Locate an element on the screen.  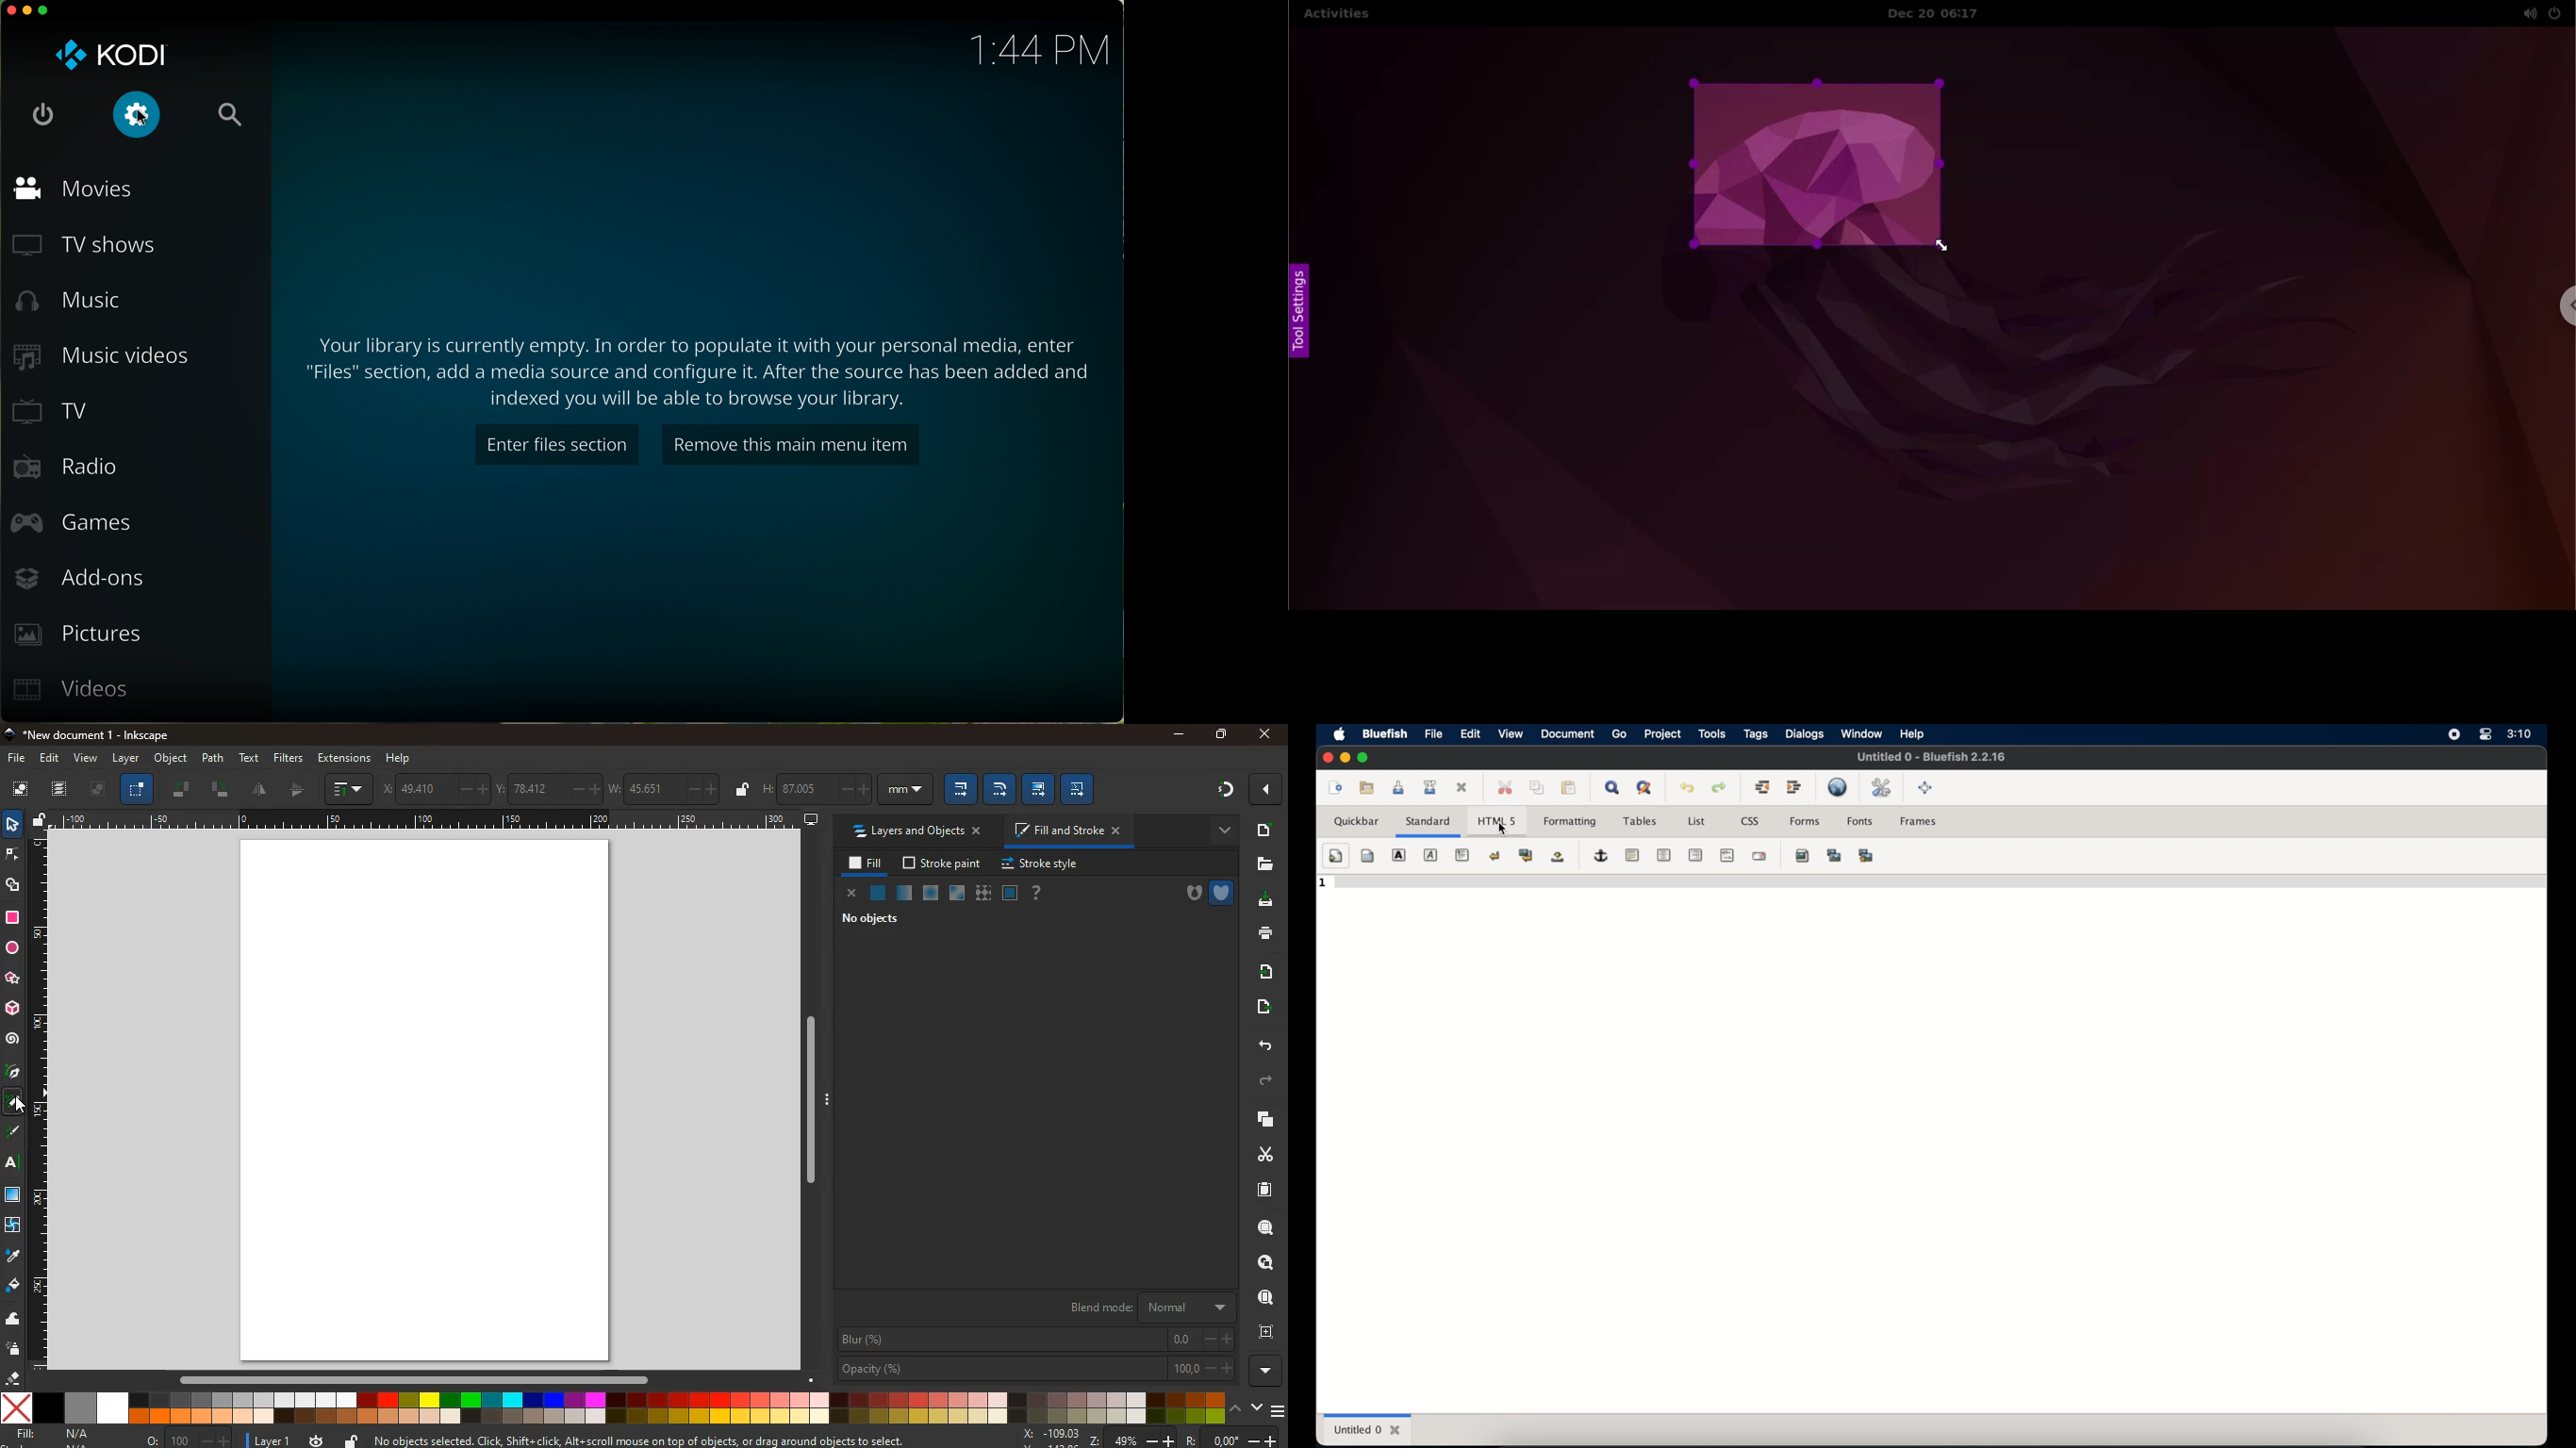
email is located at coordinates (1759, 856).